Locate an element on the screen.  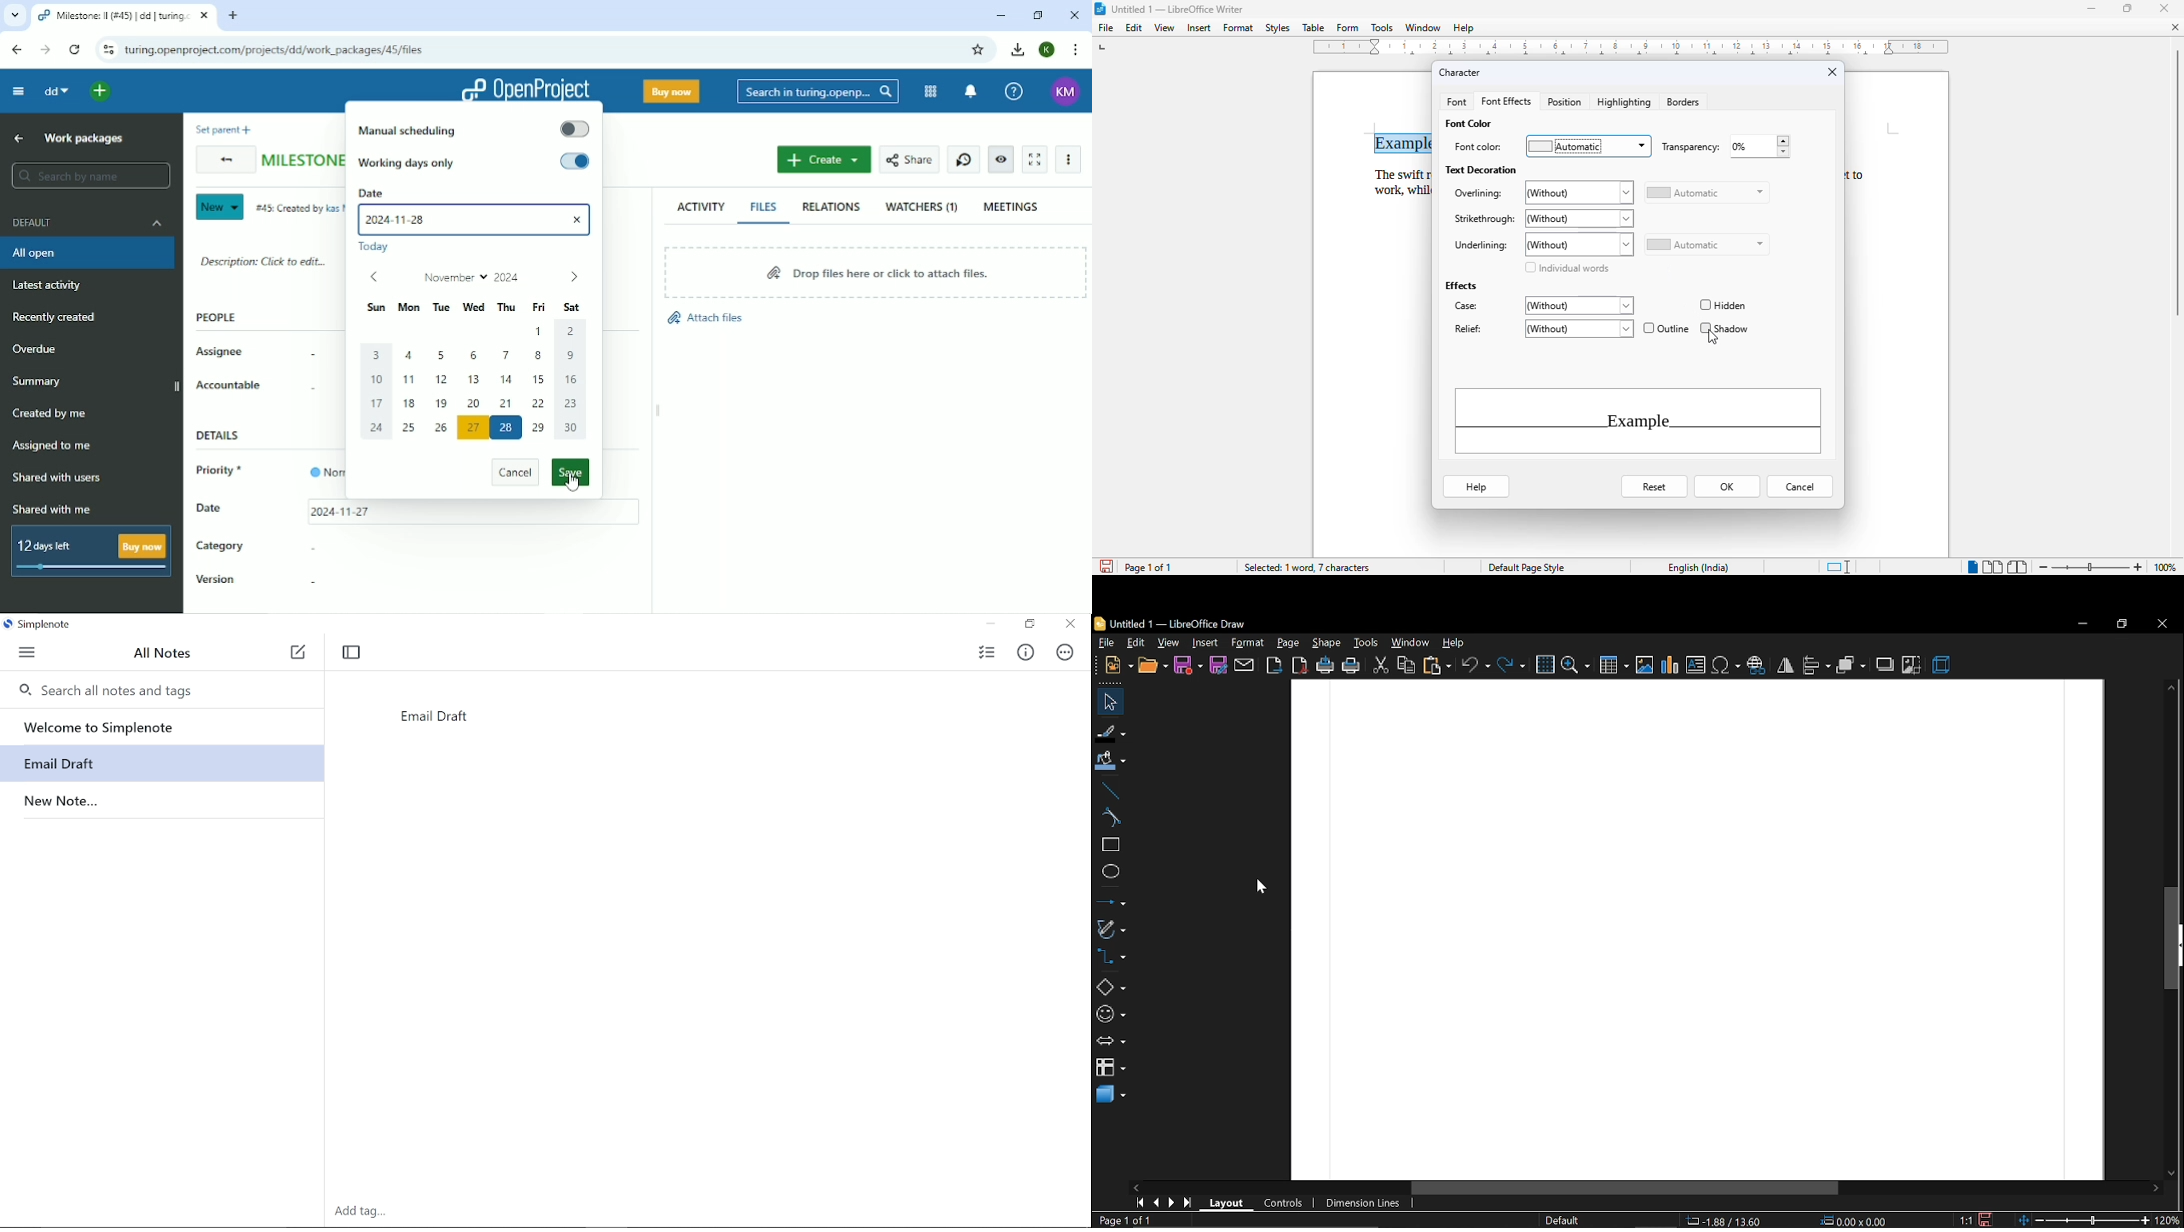
paste is located at coordinates (1437, 665).